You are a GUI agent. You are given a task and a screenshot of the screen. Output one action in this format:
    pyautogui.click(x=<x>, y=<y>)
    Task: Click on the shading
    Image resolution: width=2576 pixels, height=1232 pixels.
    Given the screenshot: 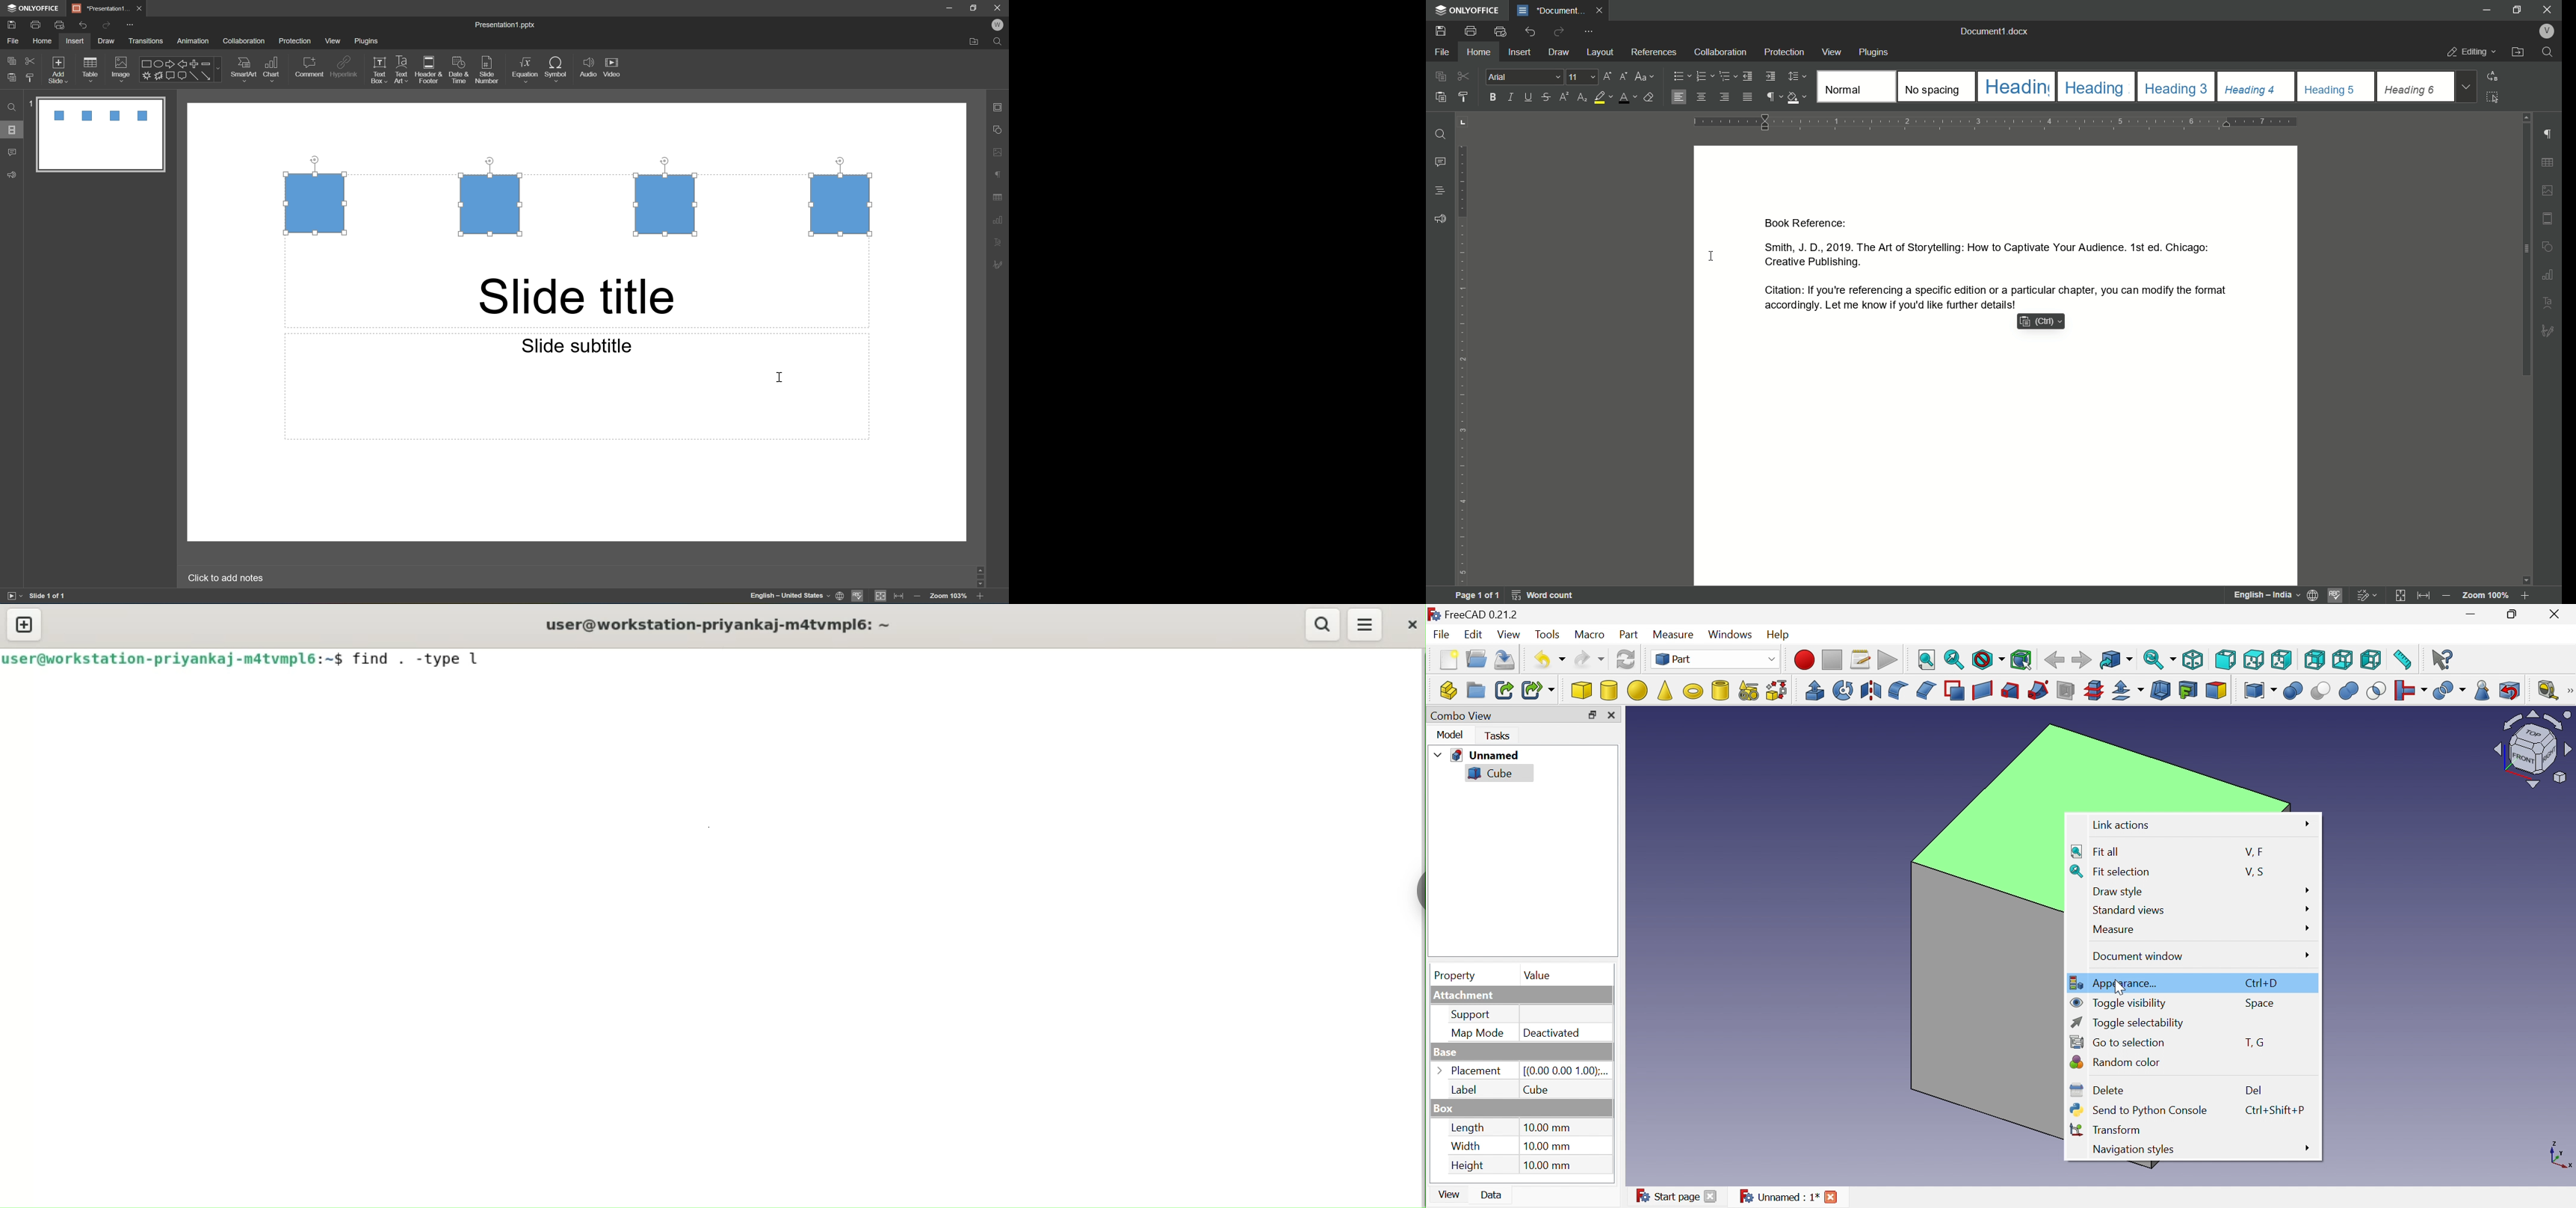 What is the action you would take?
    pyautogui.click(x=1798, y=97)
    